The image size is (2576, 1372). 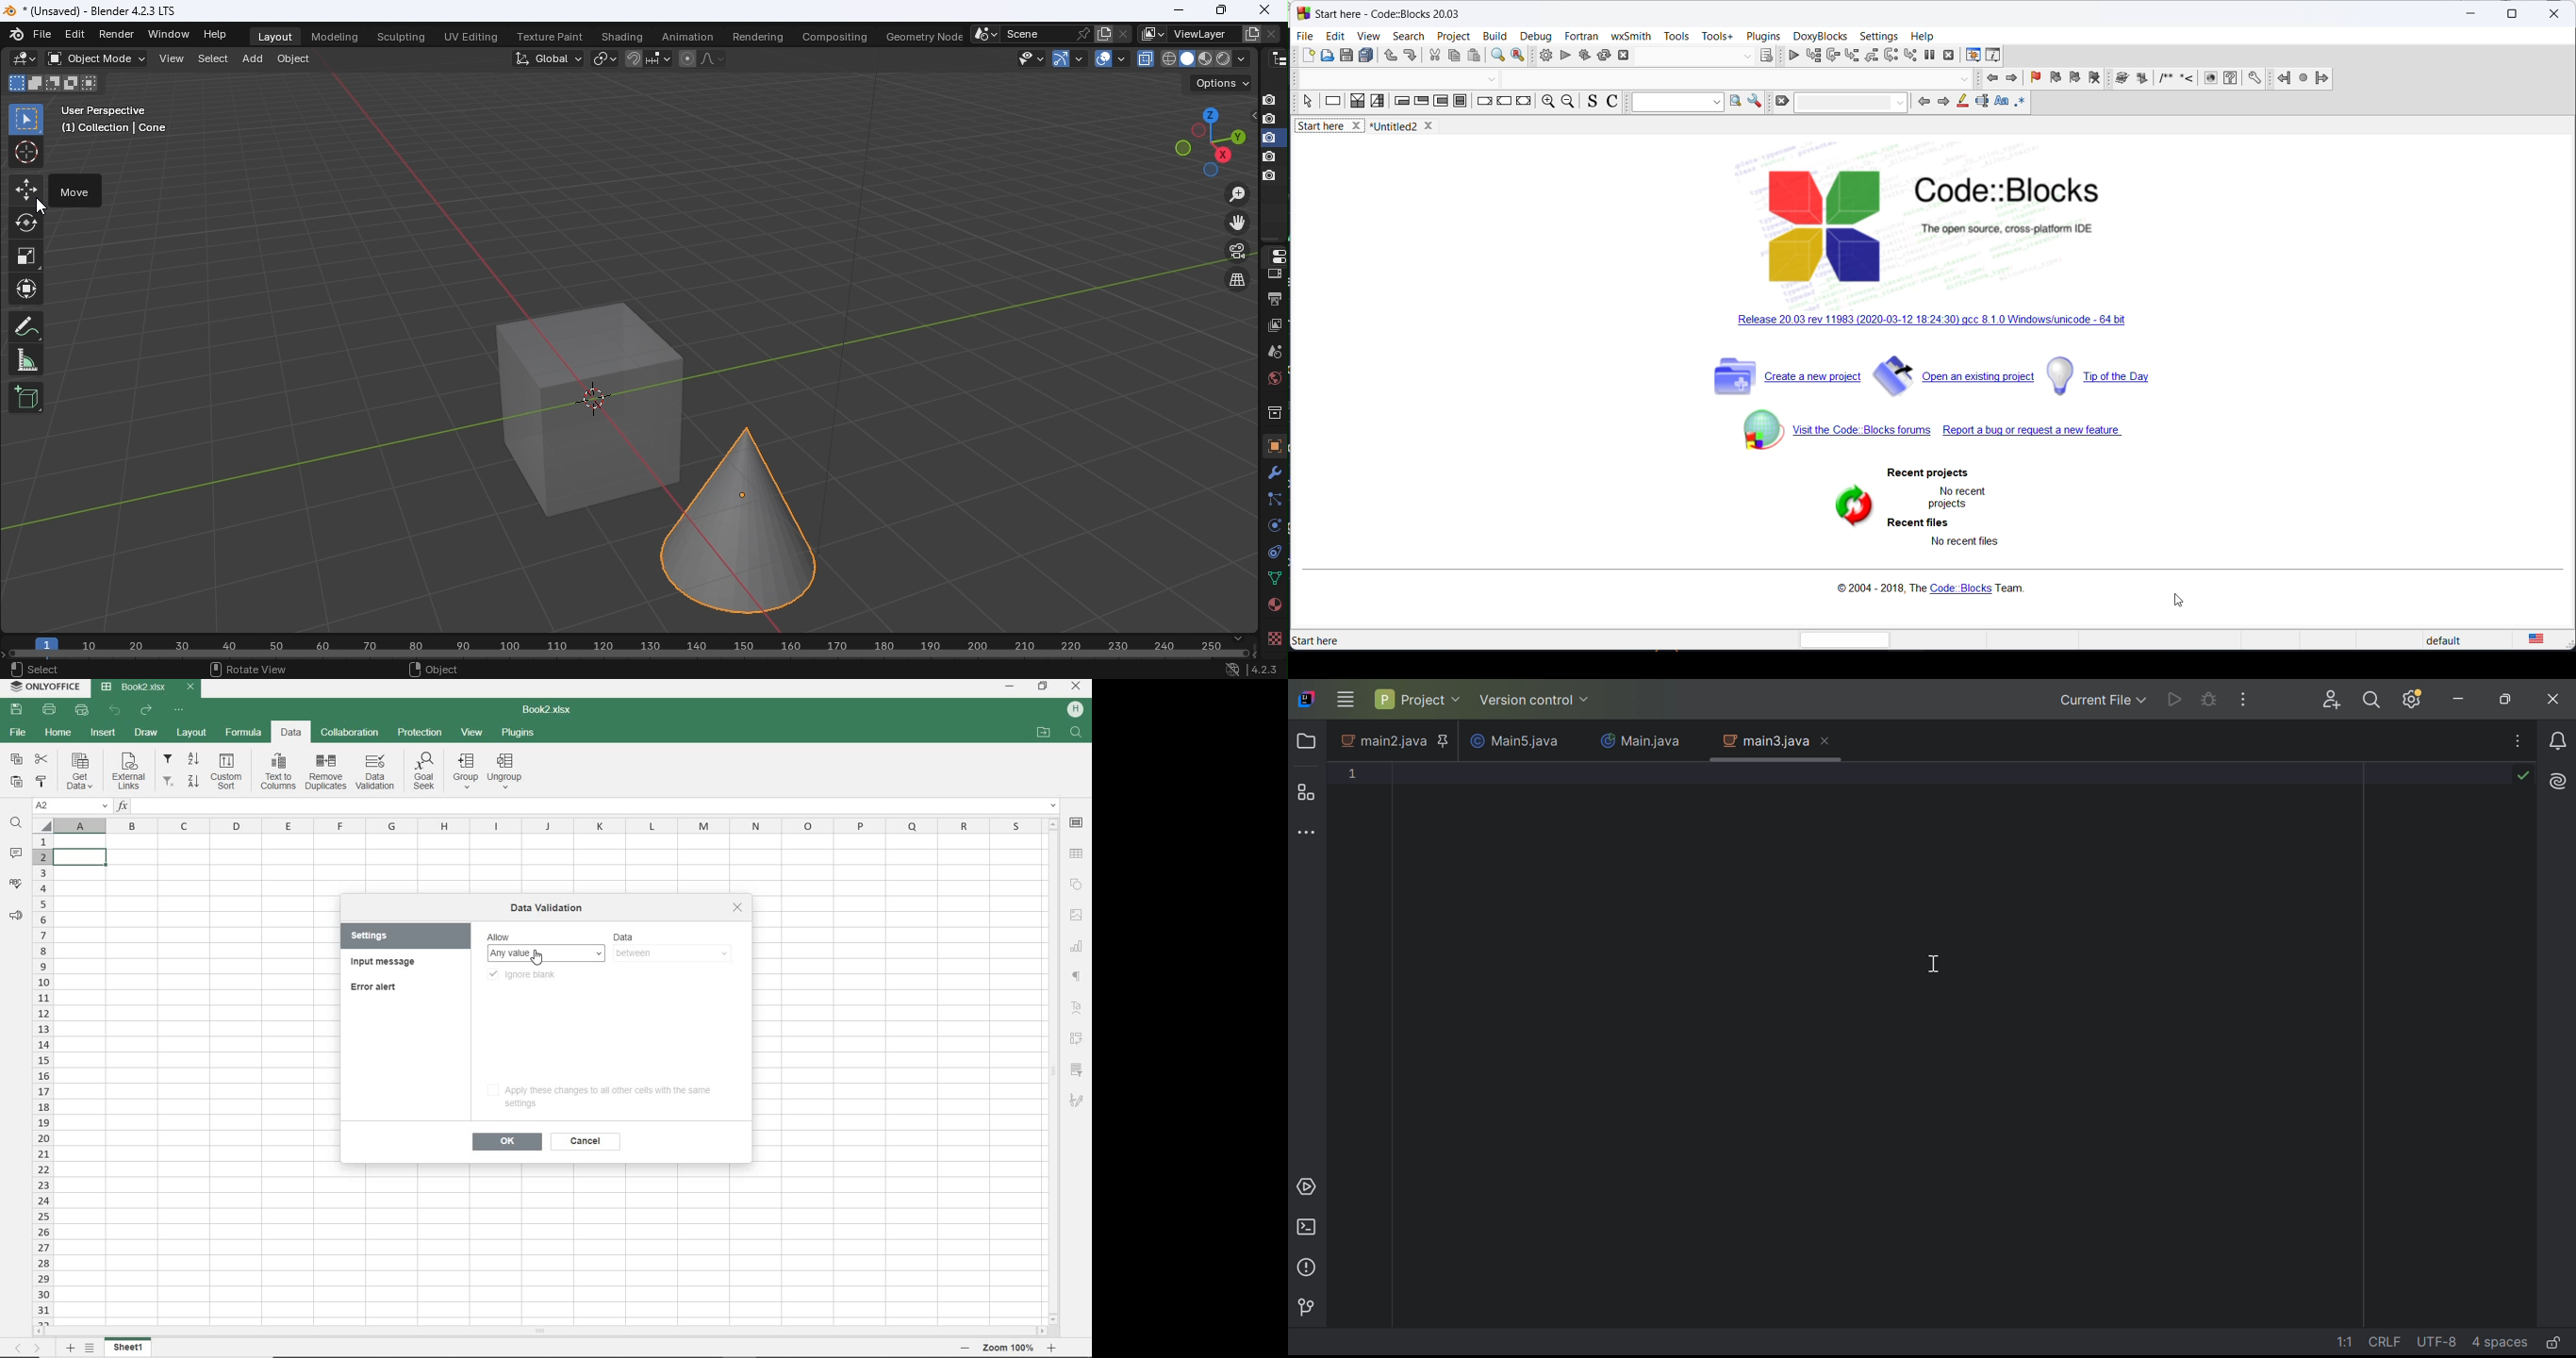 I want to click on run, so click(x=1565, y=56).